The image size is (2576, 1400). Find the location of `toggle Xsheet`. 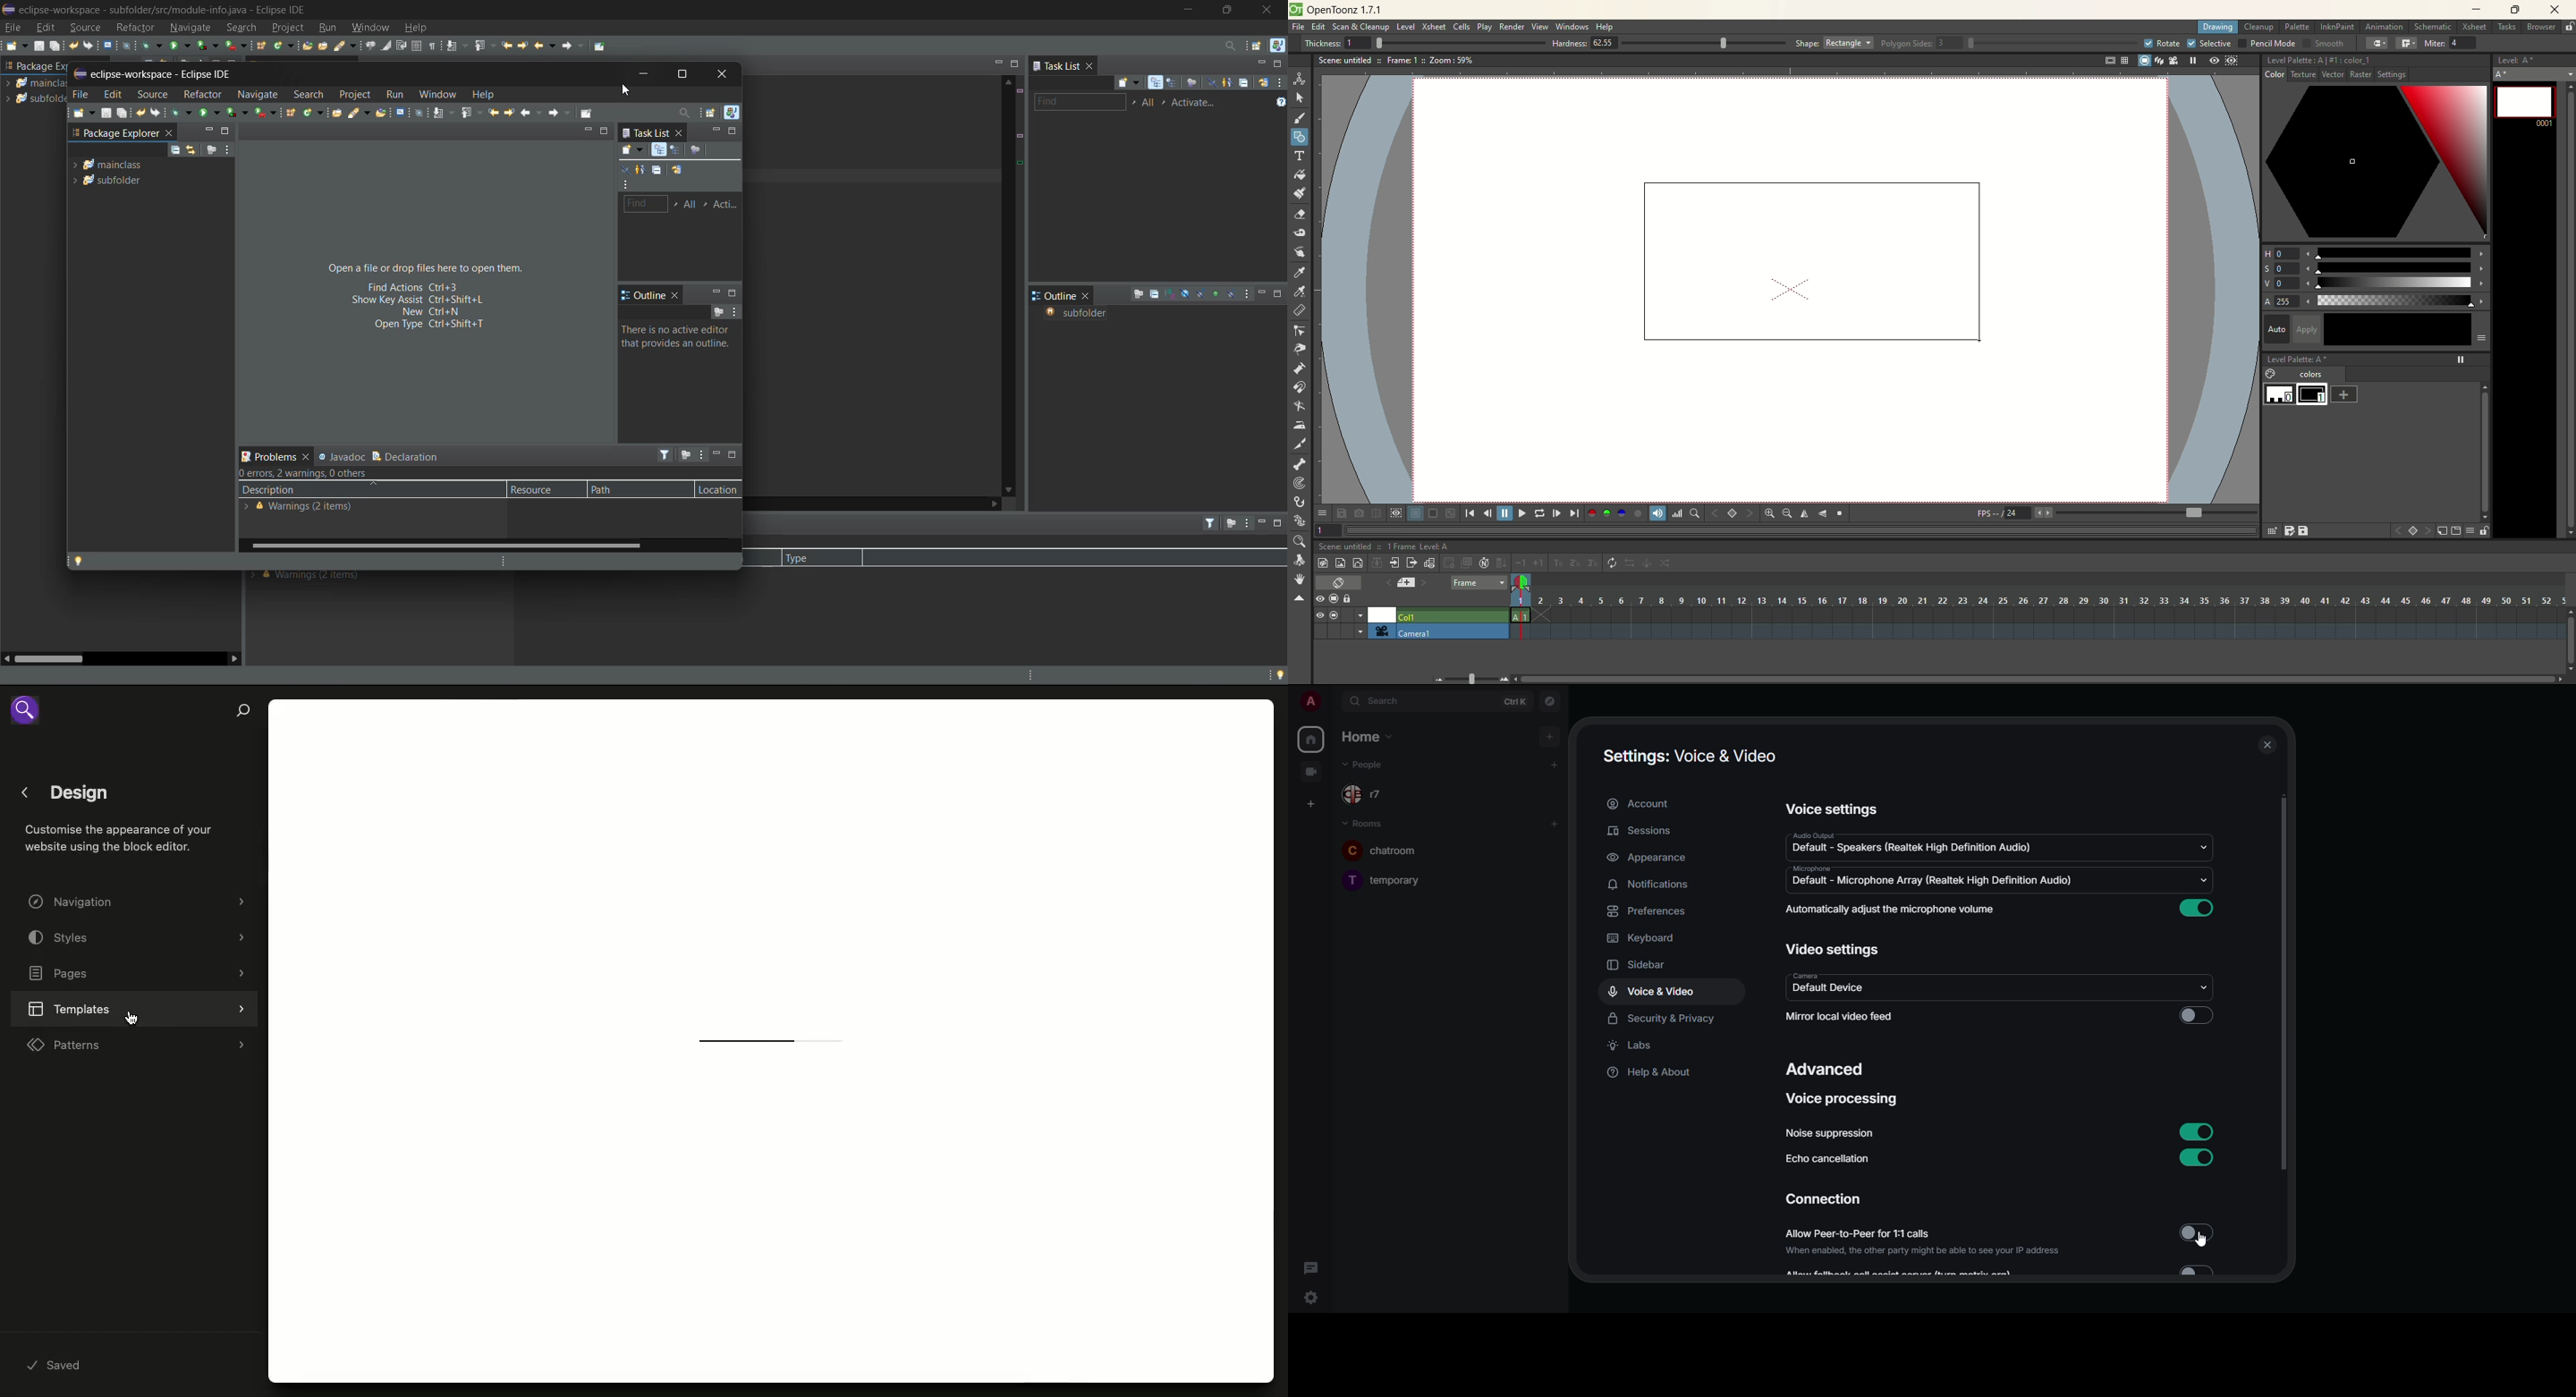

toggle Xsheet is located at coordinates (1340, 584).